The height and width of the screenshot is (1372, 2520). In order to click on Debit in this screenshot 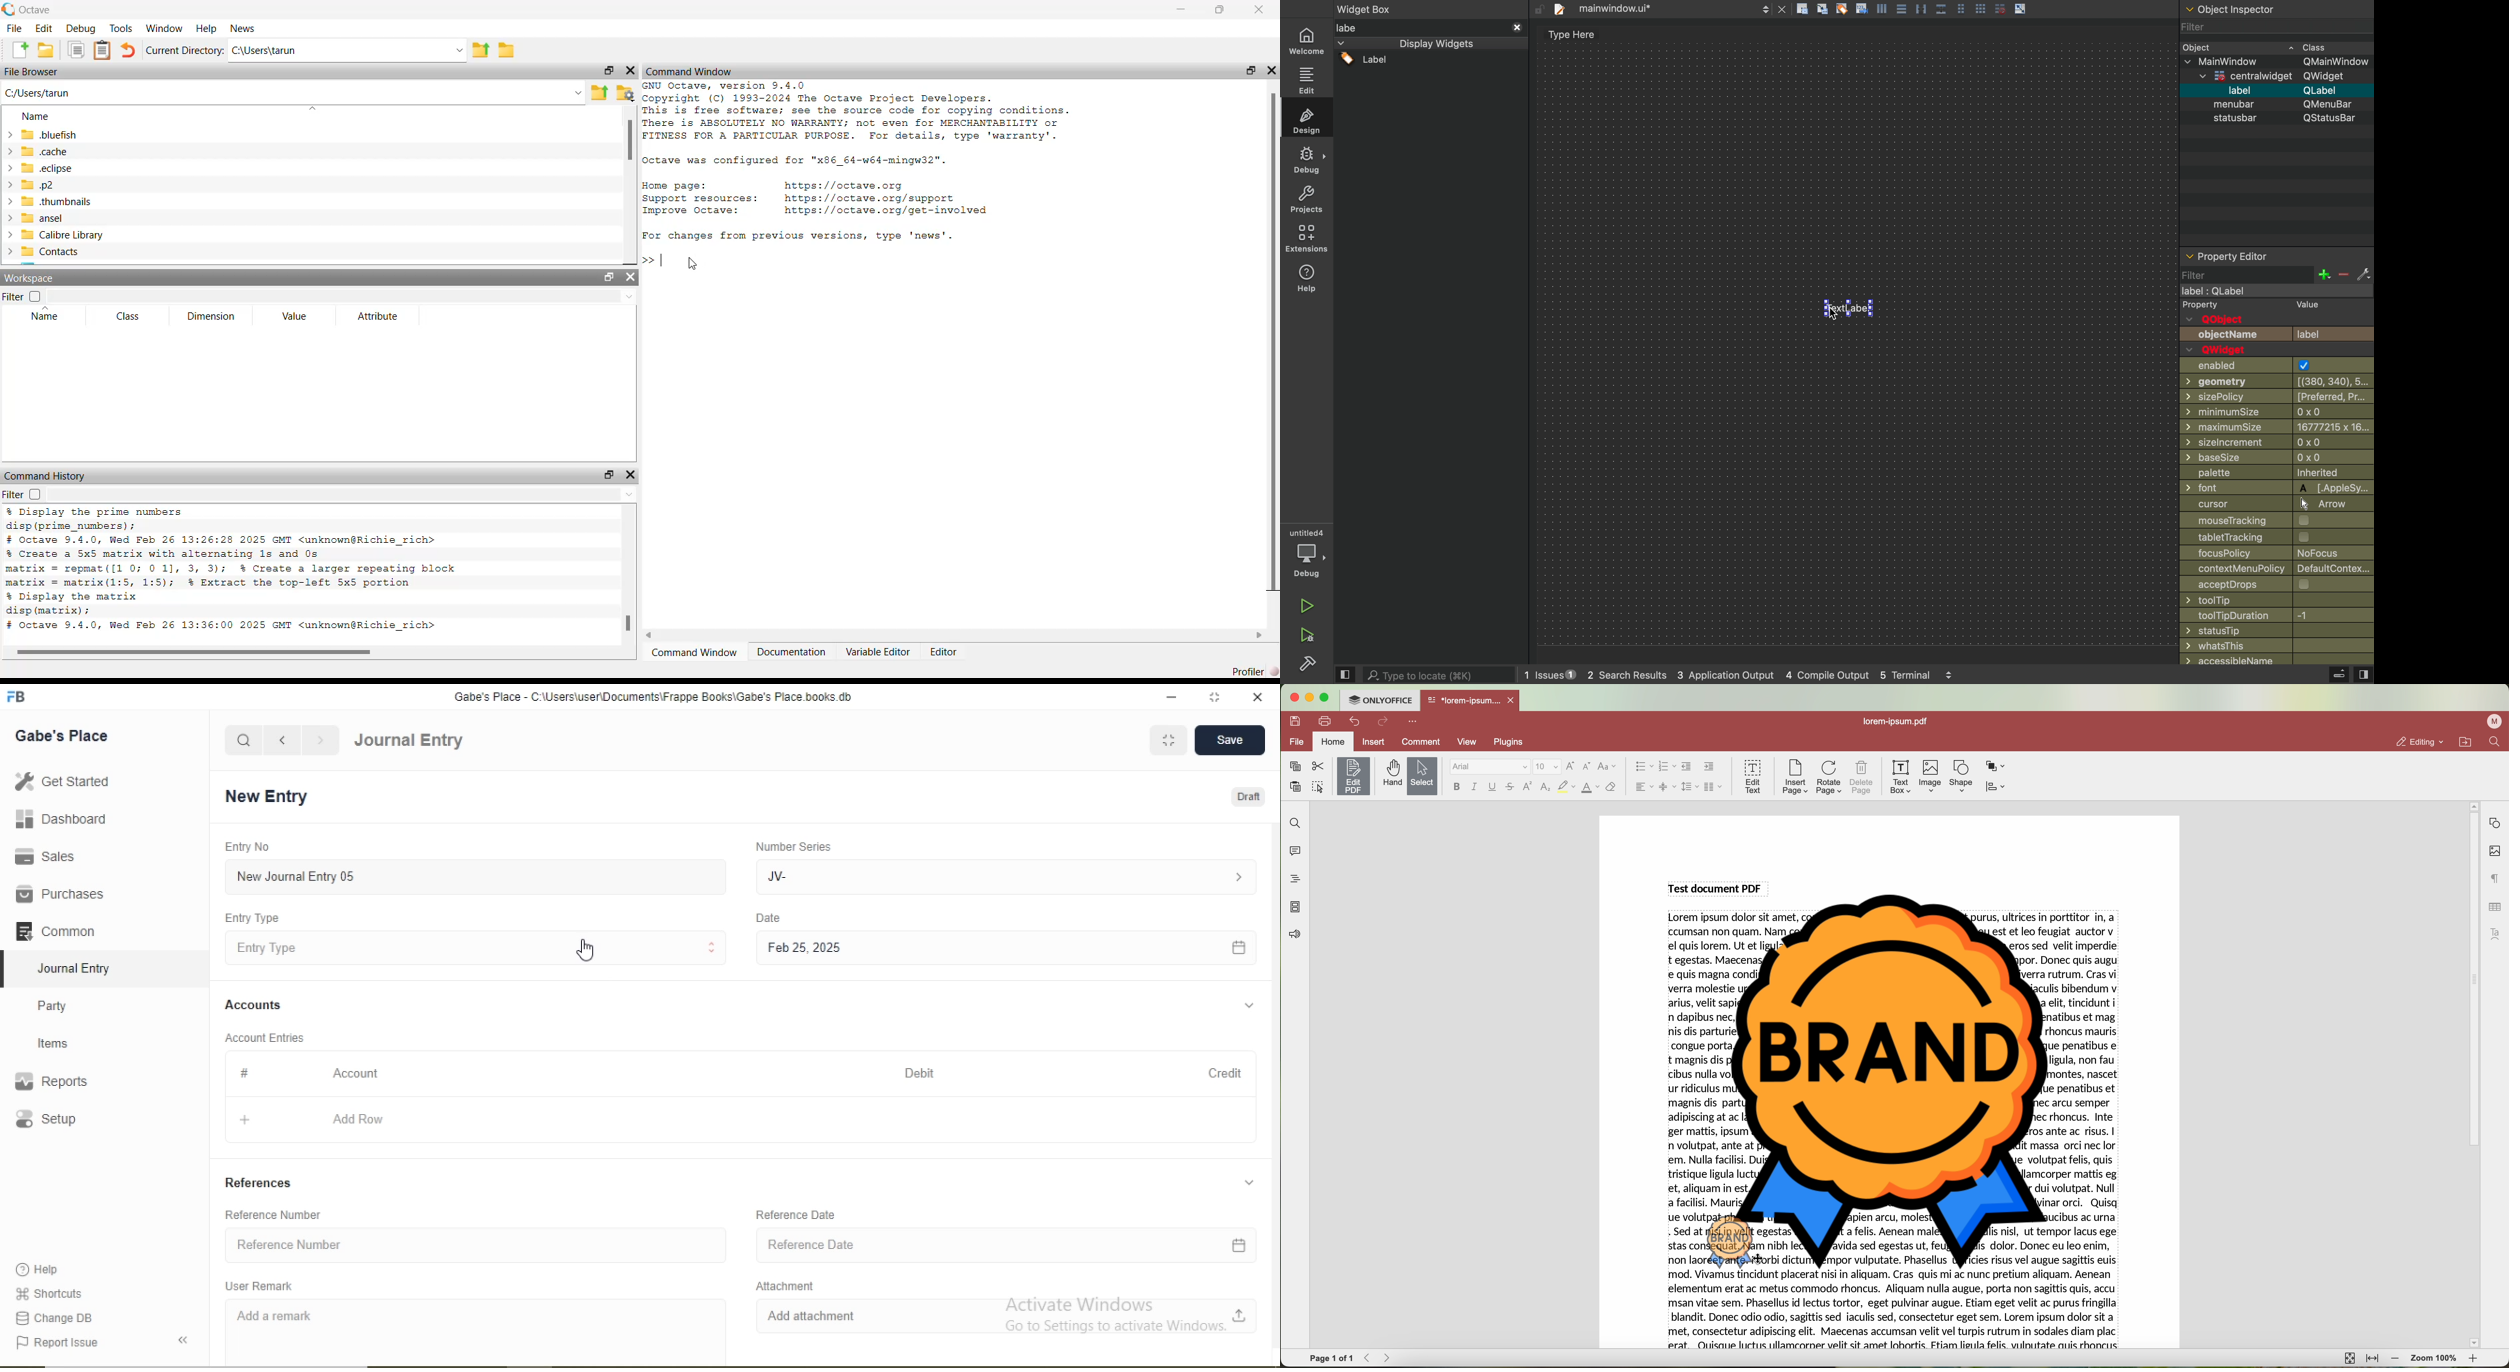, I will do `click(922, 1074)`.